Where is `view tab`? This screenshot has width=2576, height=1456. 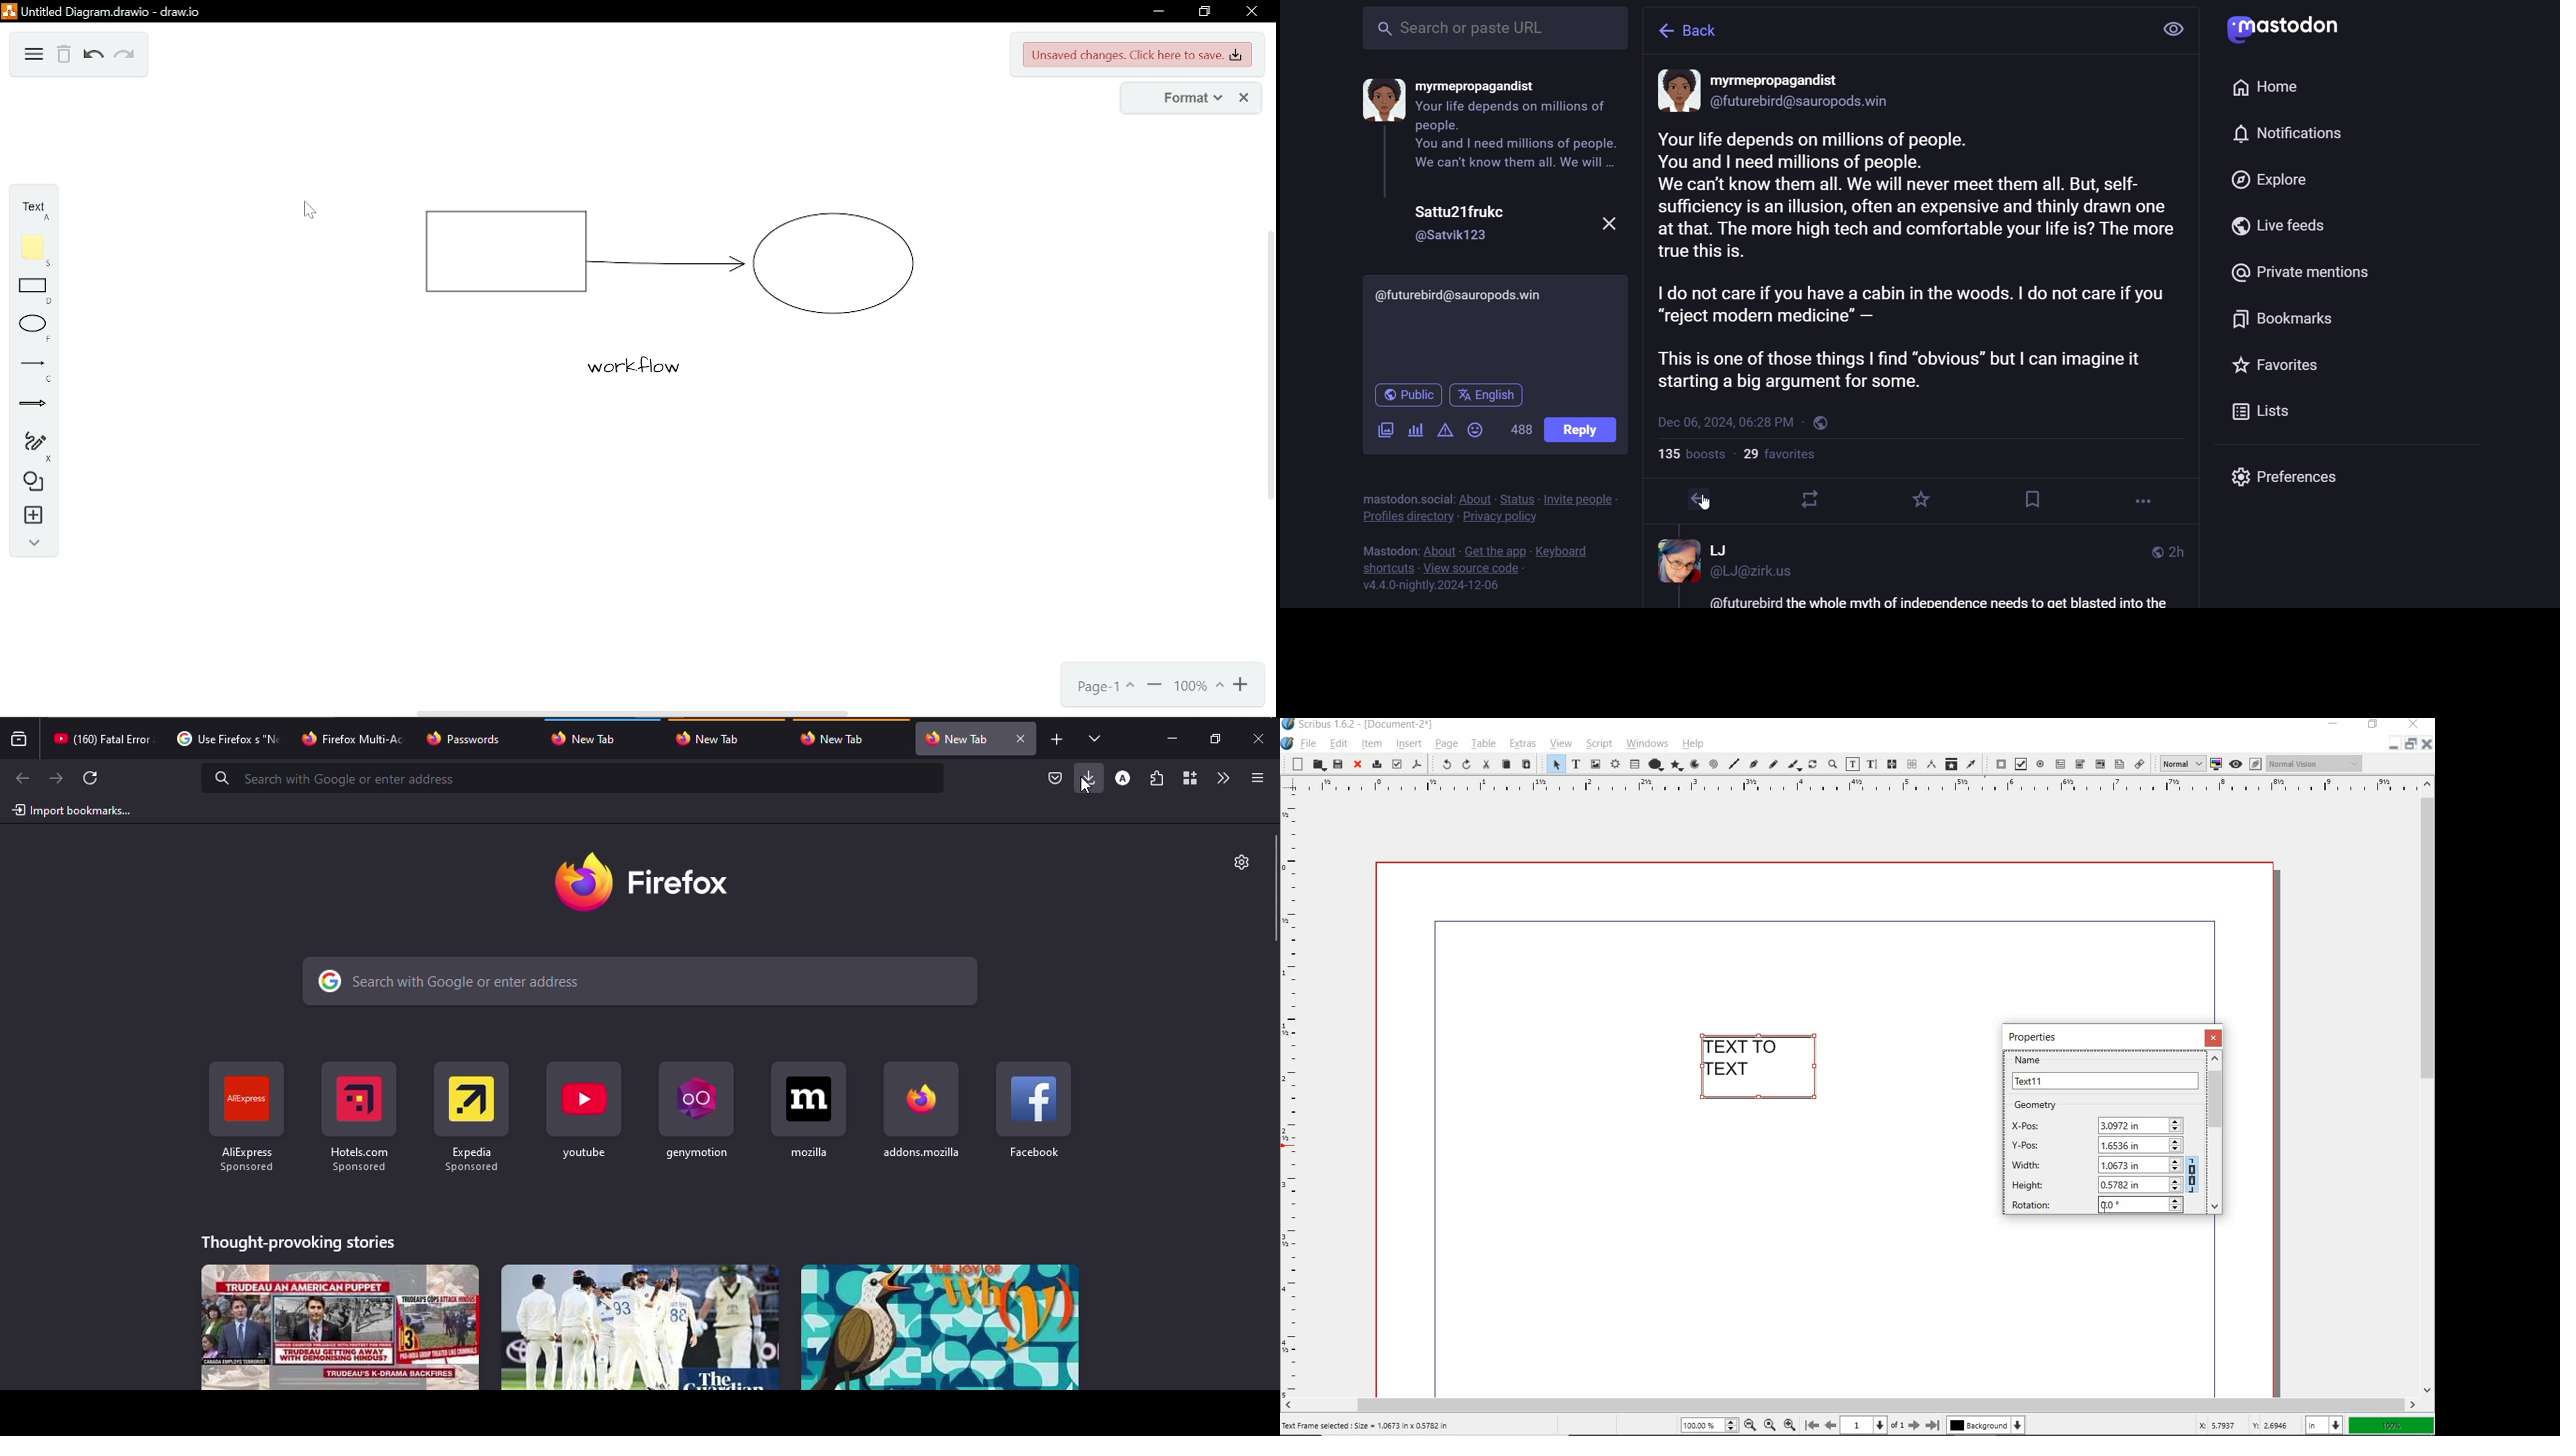 view tab is located at coordinates (1095, 738).